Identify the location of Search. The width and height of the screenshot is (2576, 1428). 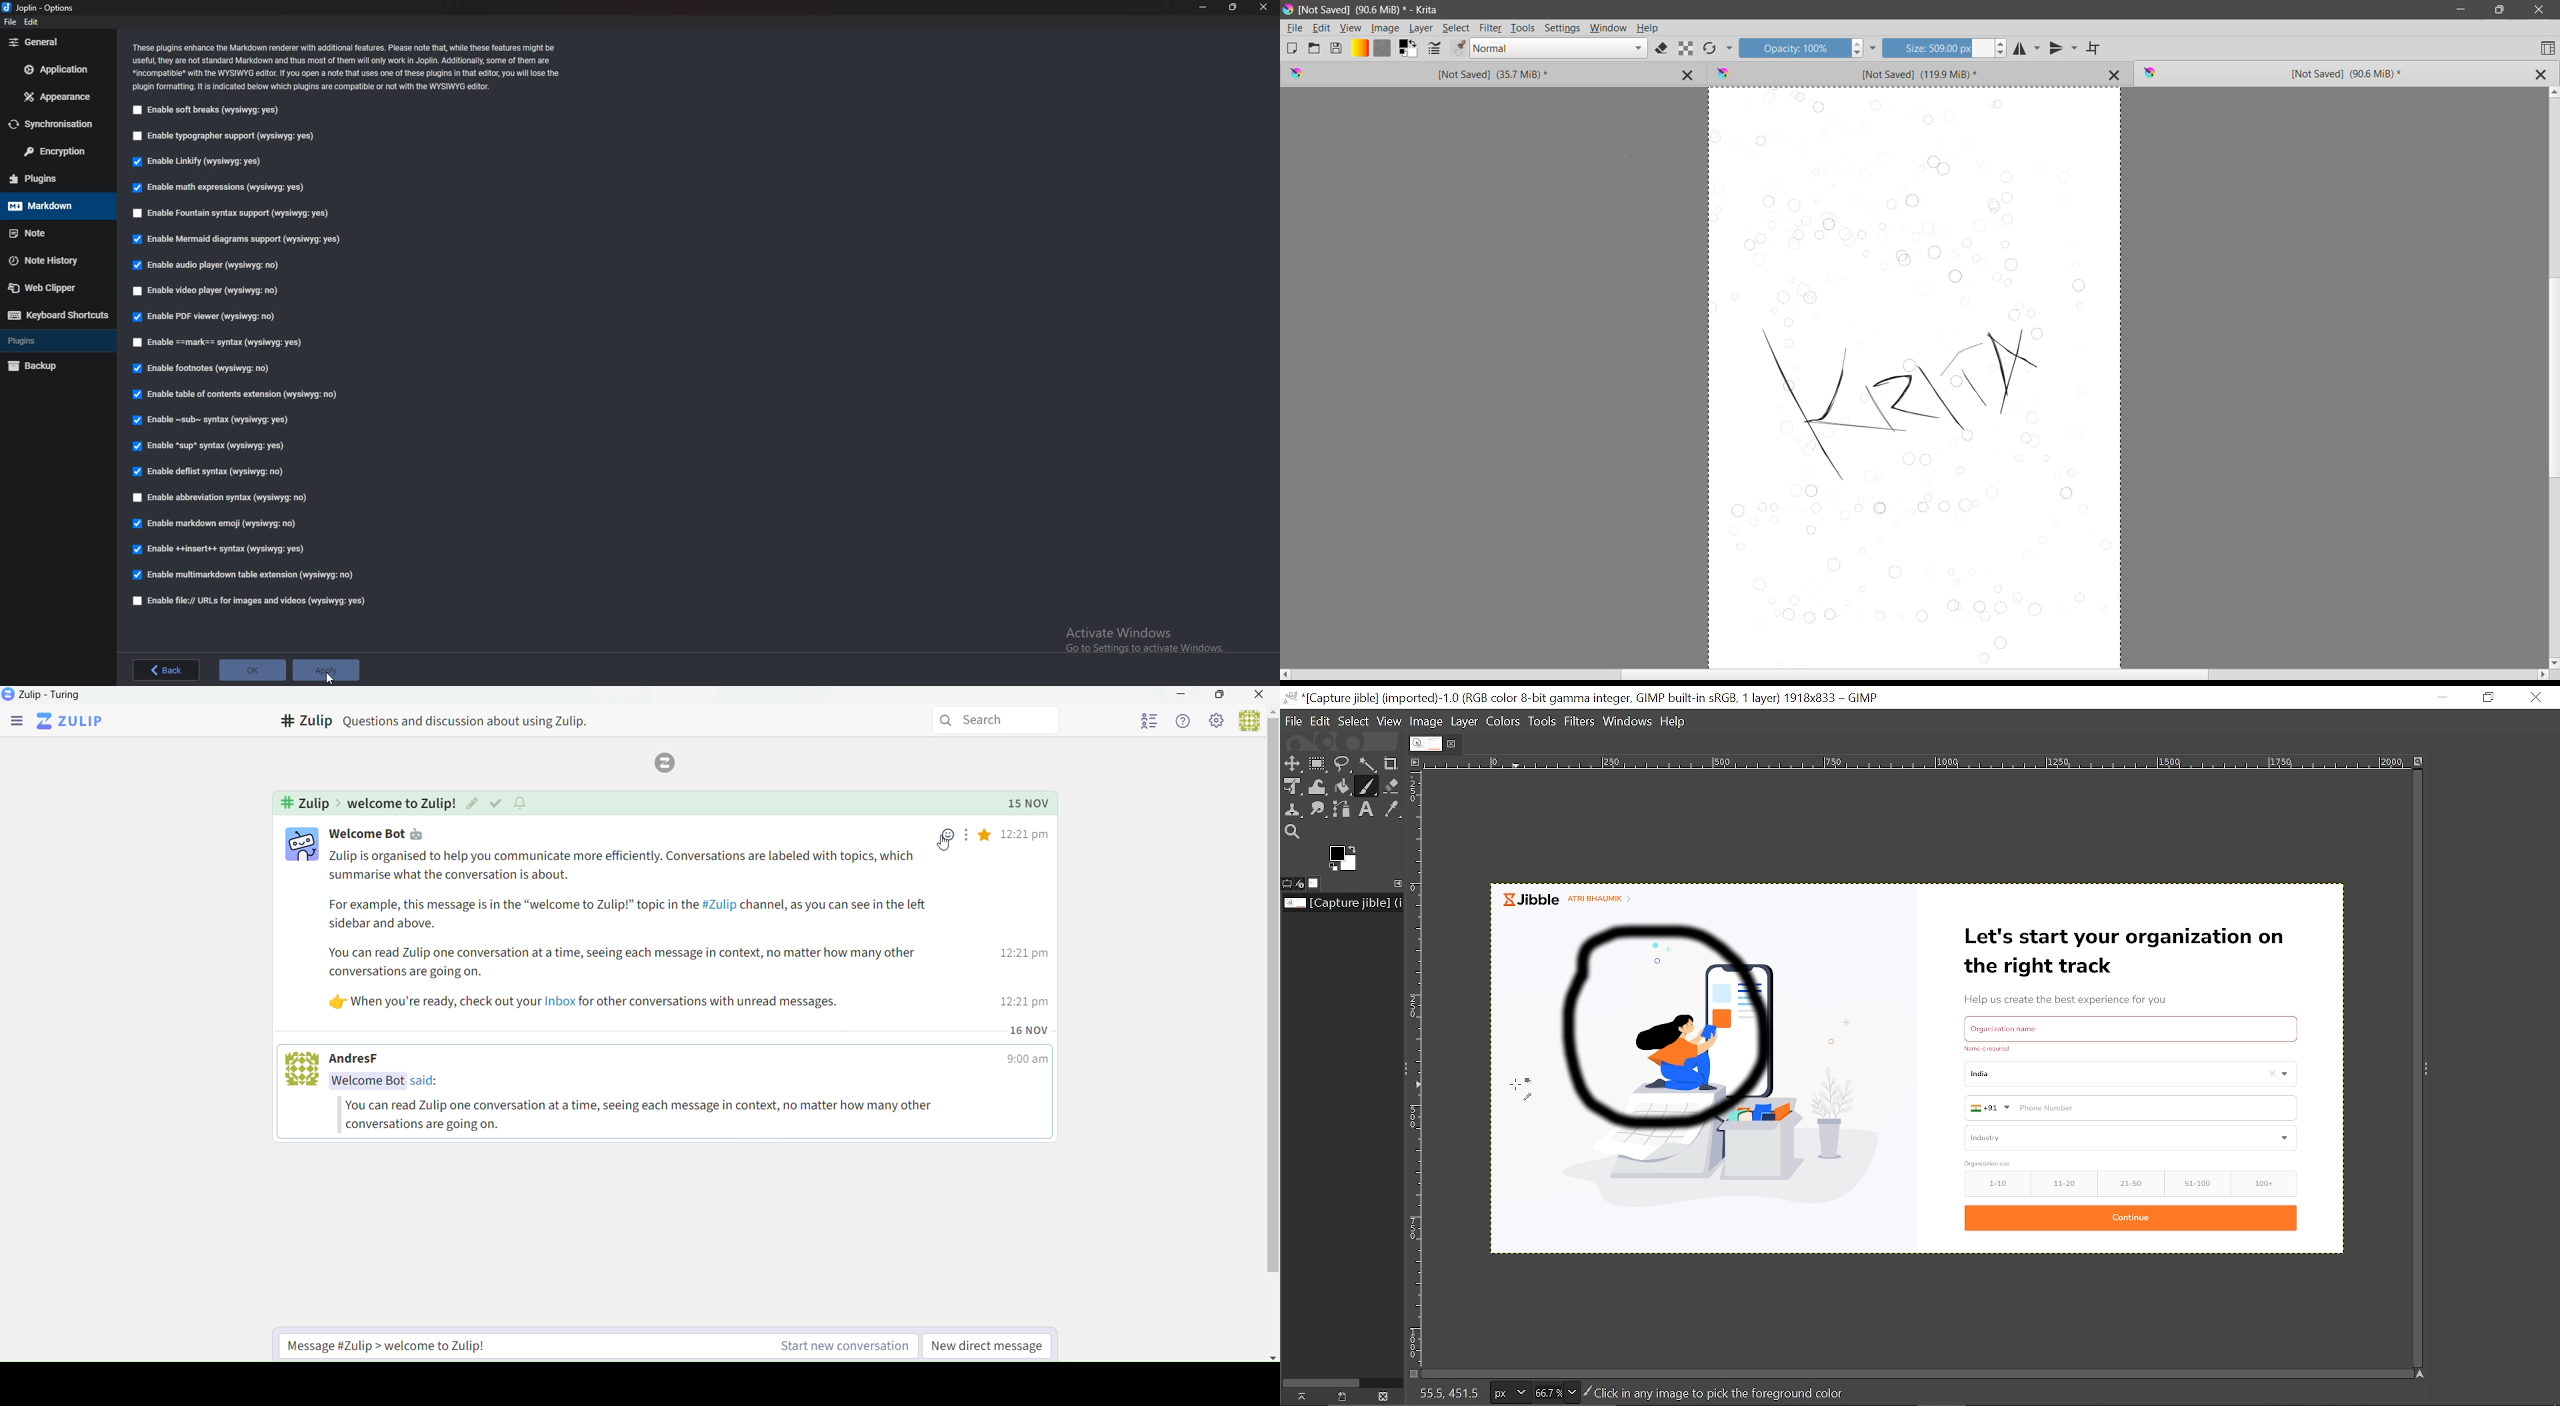
(989, 718).